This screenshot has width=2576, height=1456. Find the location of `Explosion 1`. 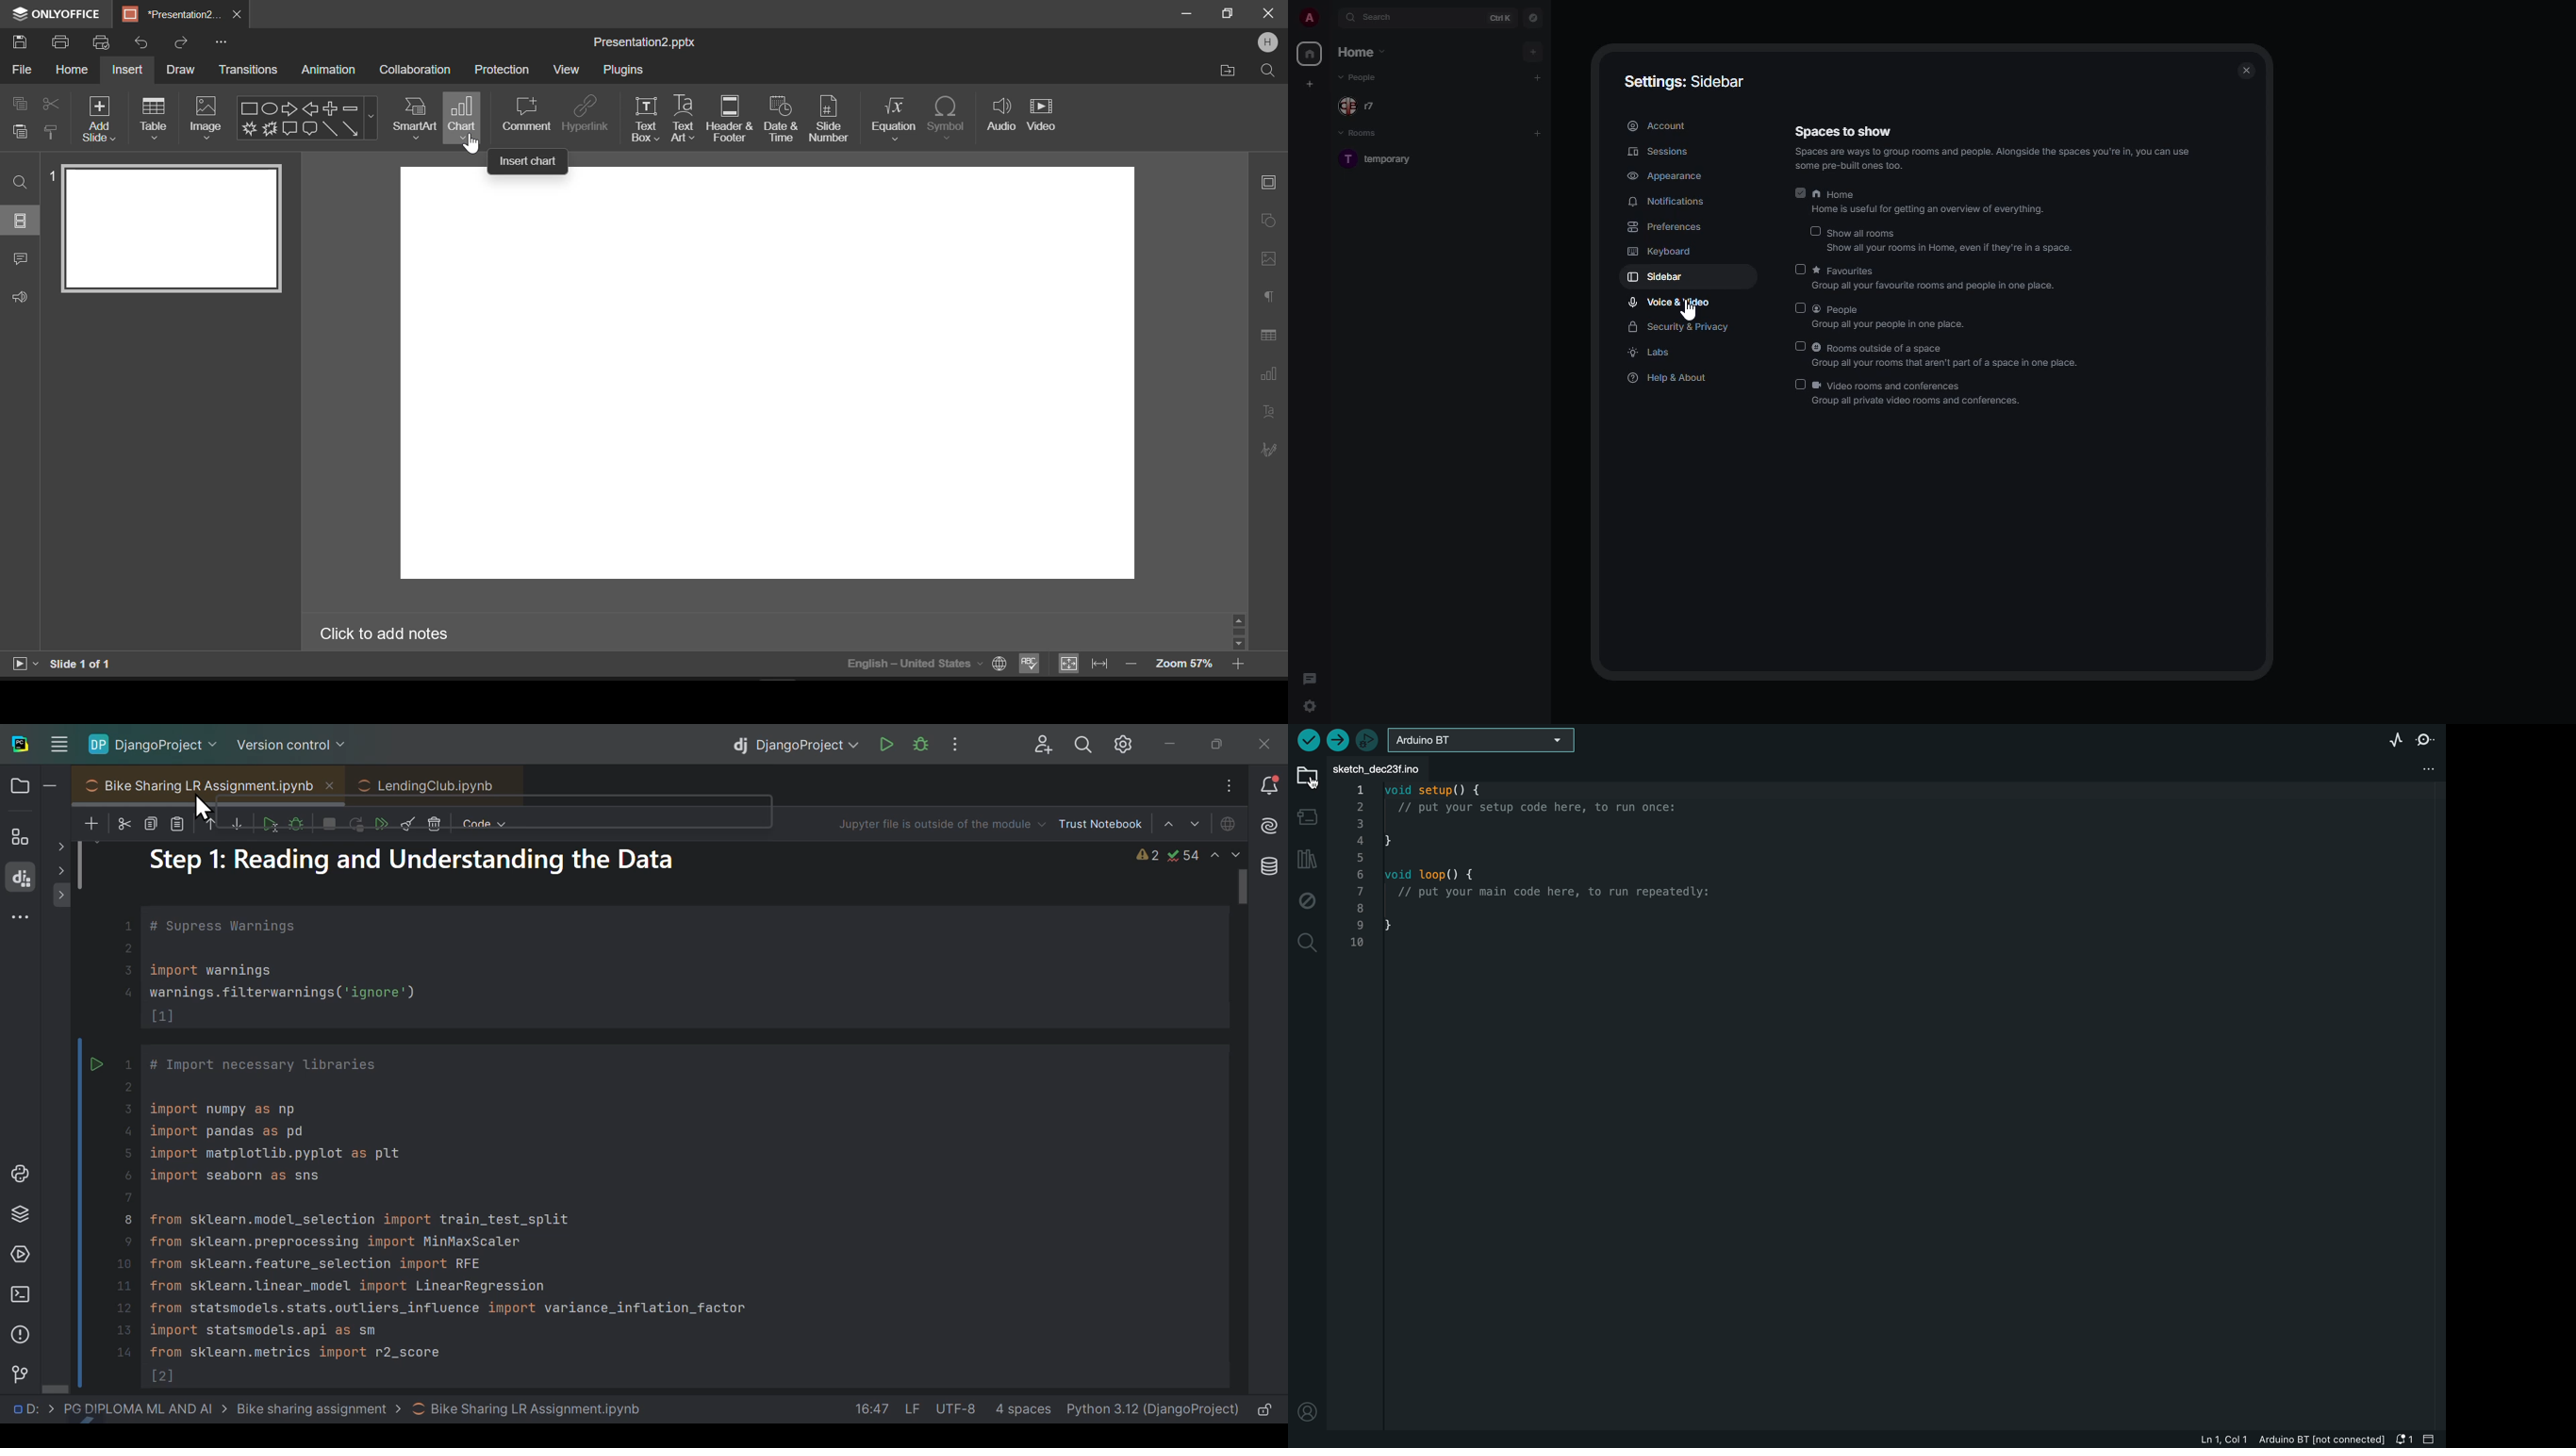

Explosion 1 is located at coordinates (250, 129).